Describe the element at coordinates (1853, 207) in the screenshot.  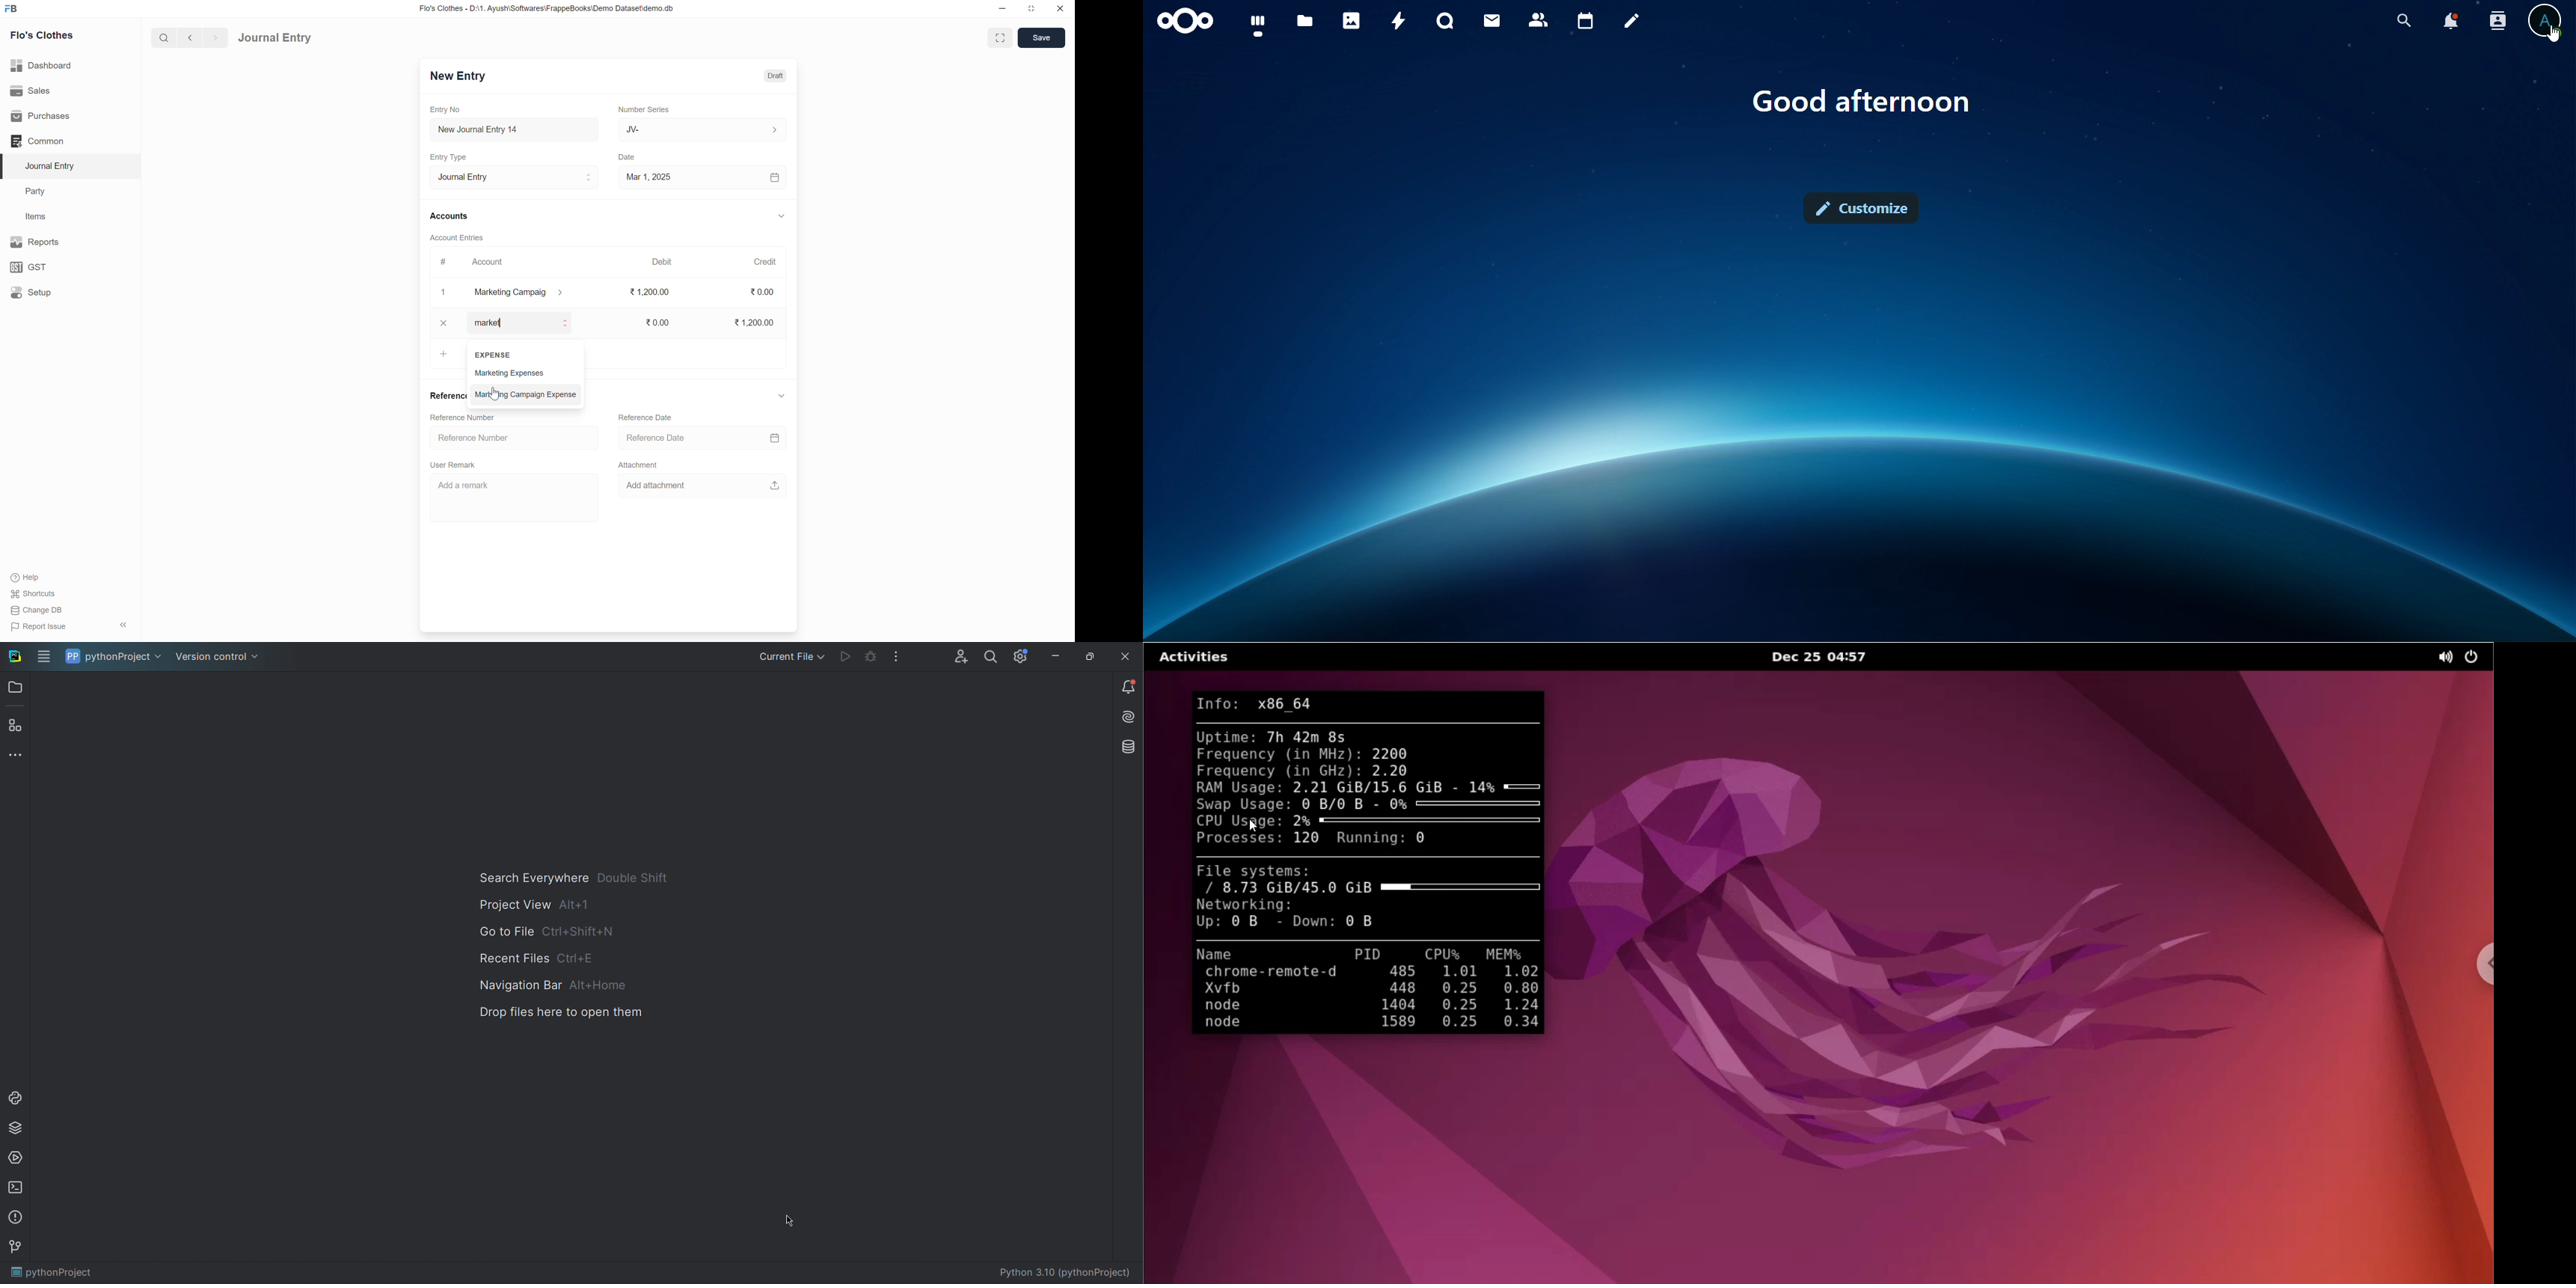
I see `customize` at that location.